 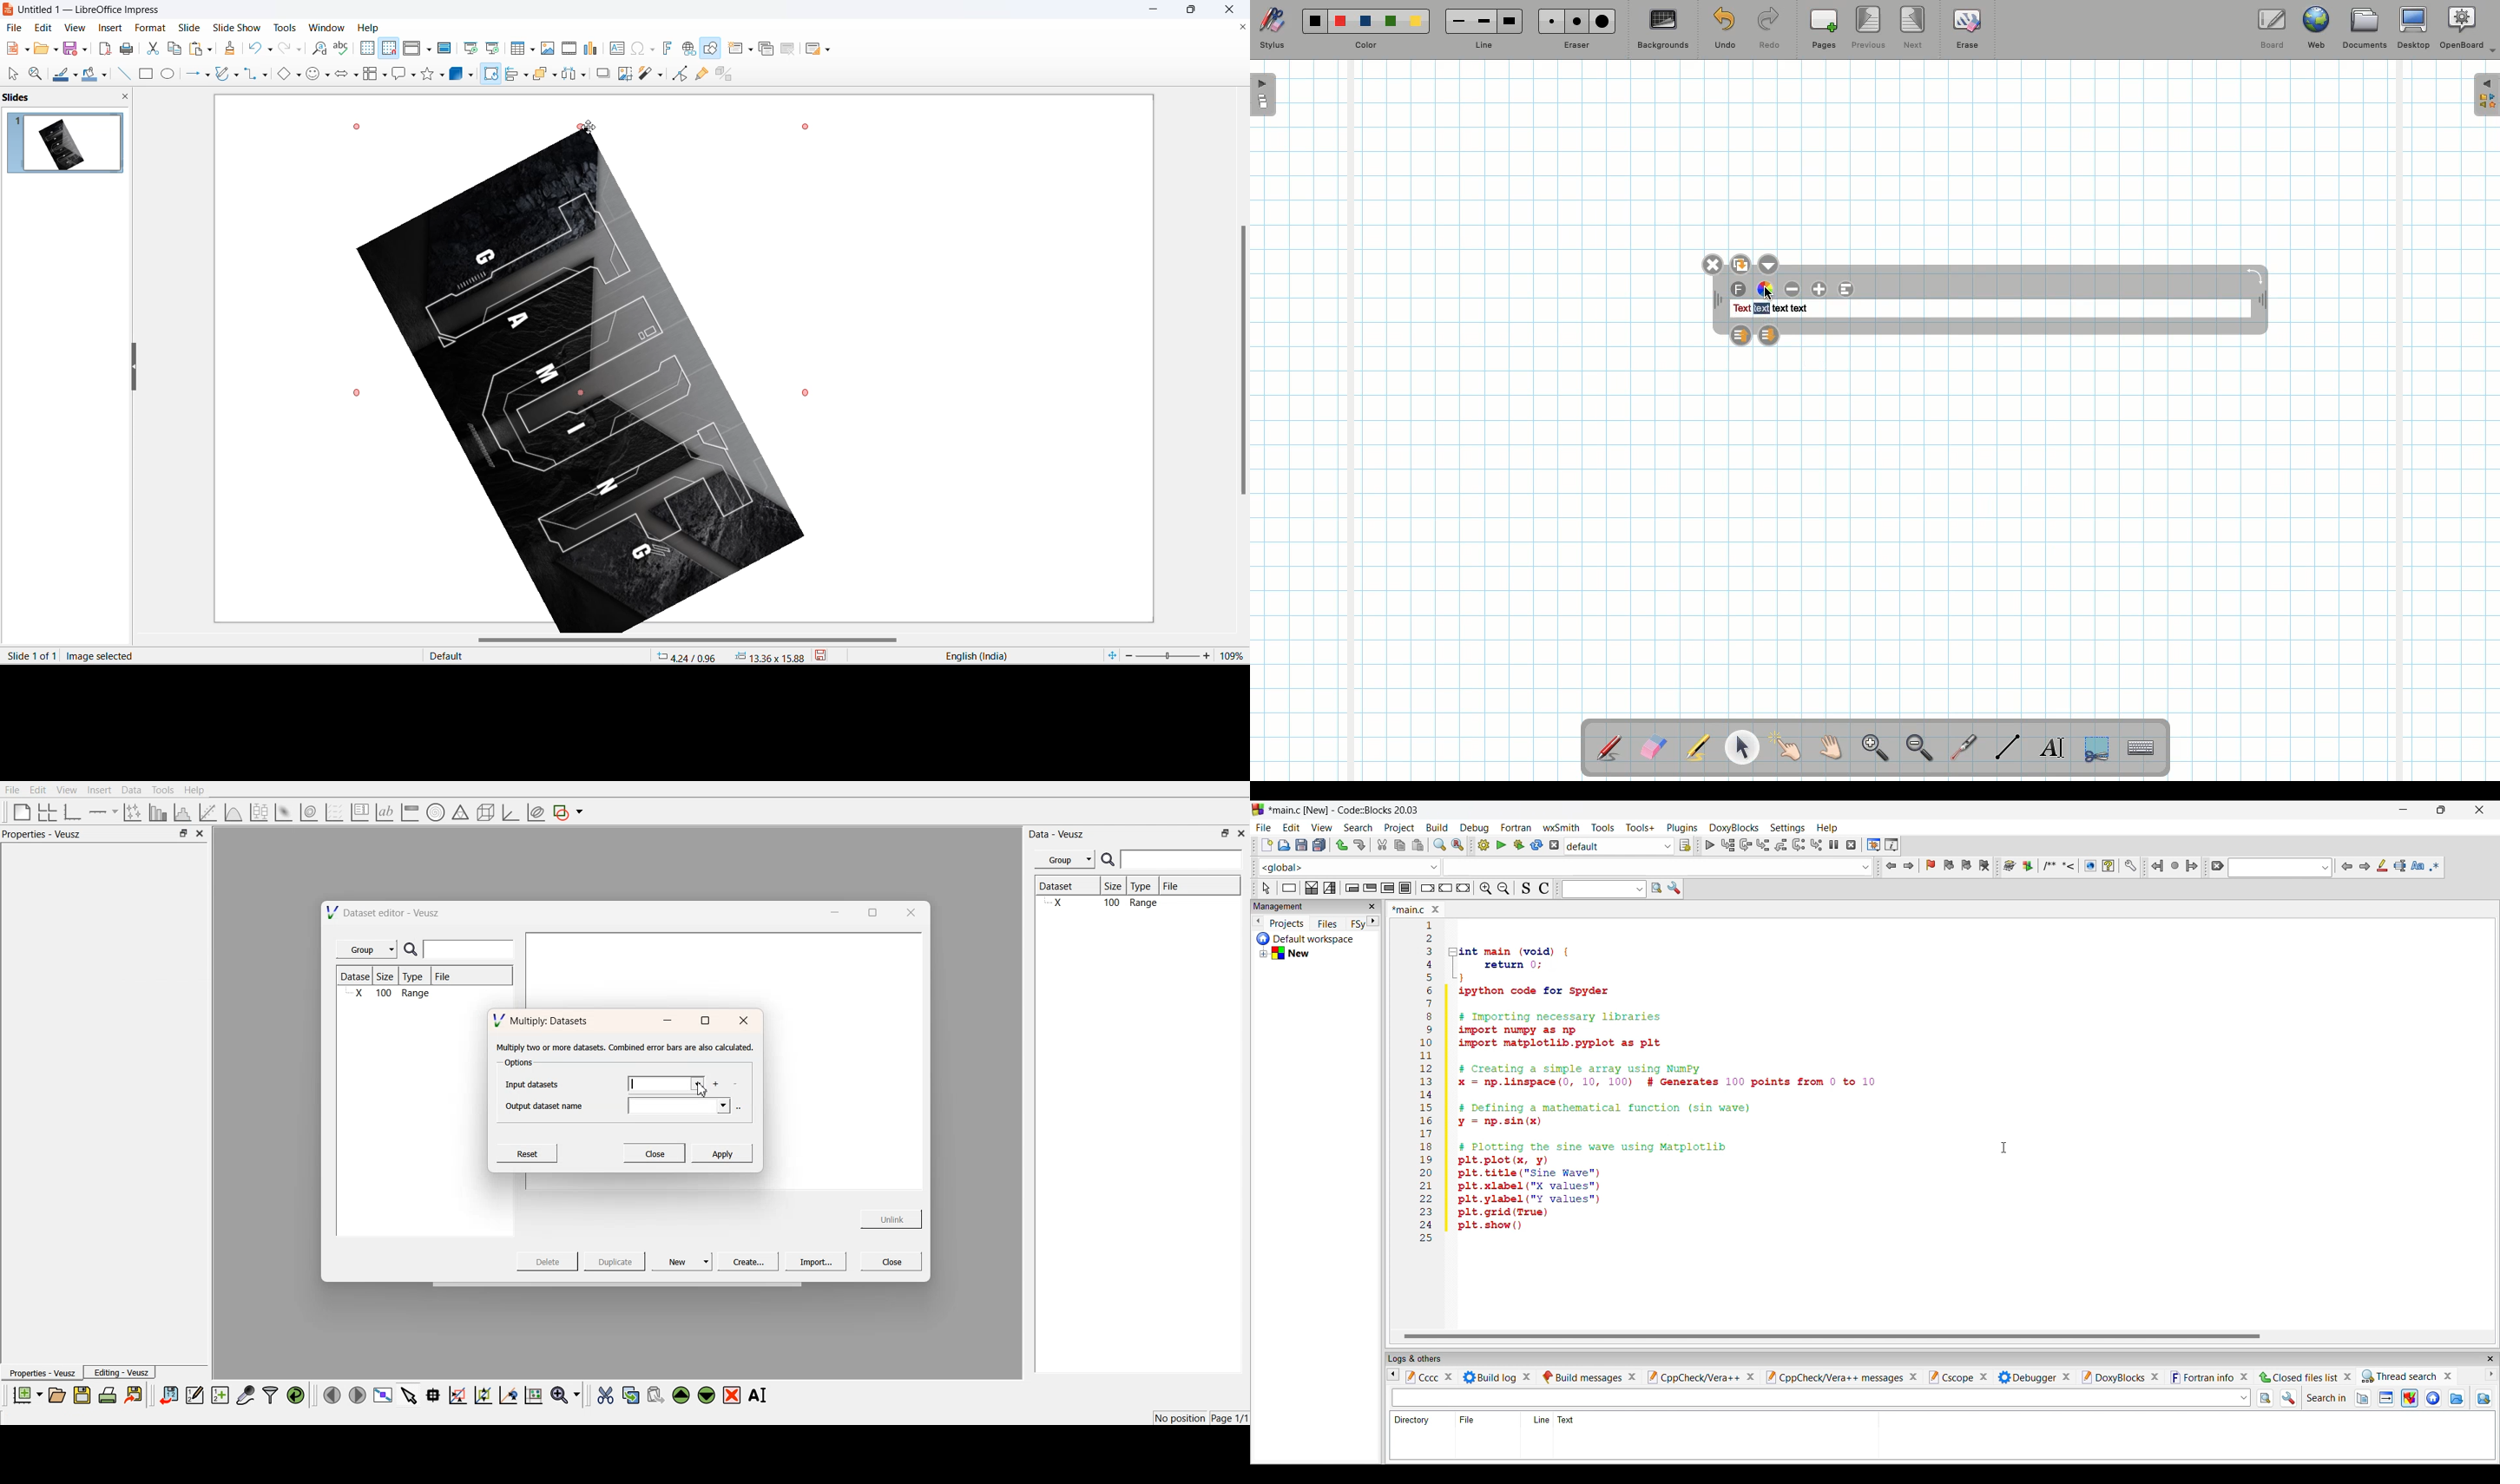 What do you see at coordinates (2436, 867) in the screenshot?
I see `Use regex` at bounding box center [2436, 867].